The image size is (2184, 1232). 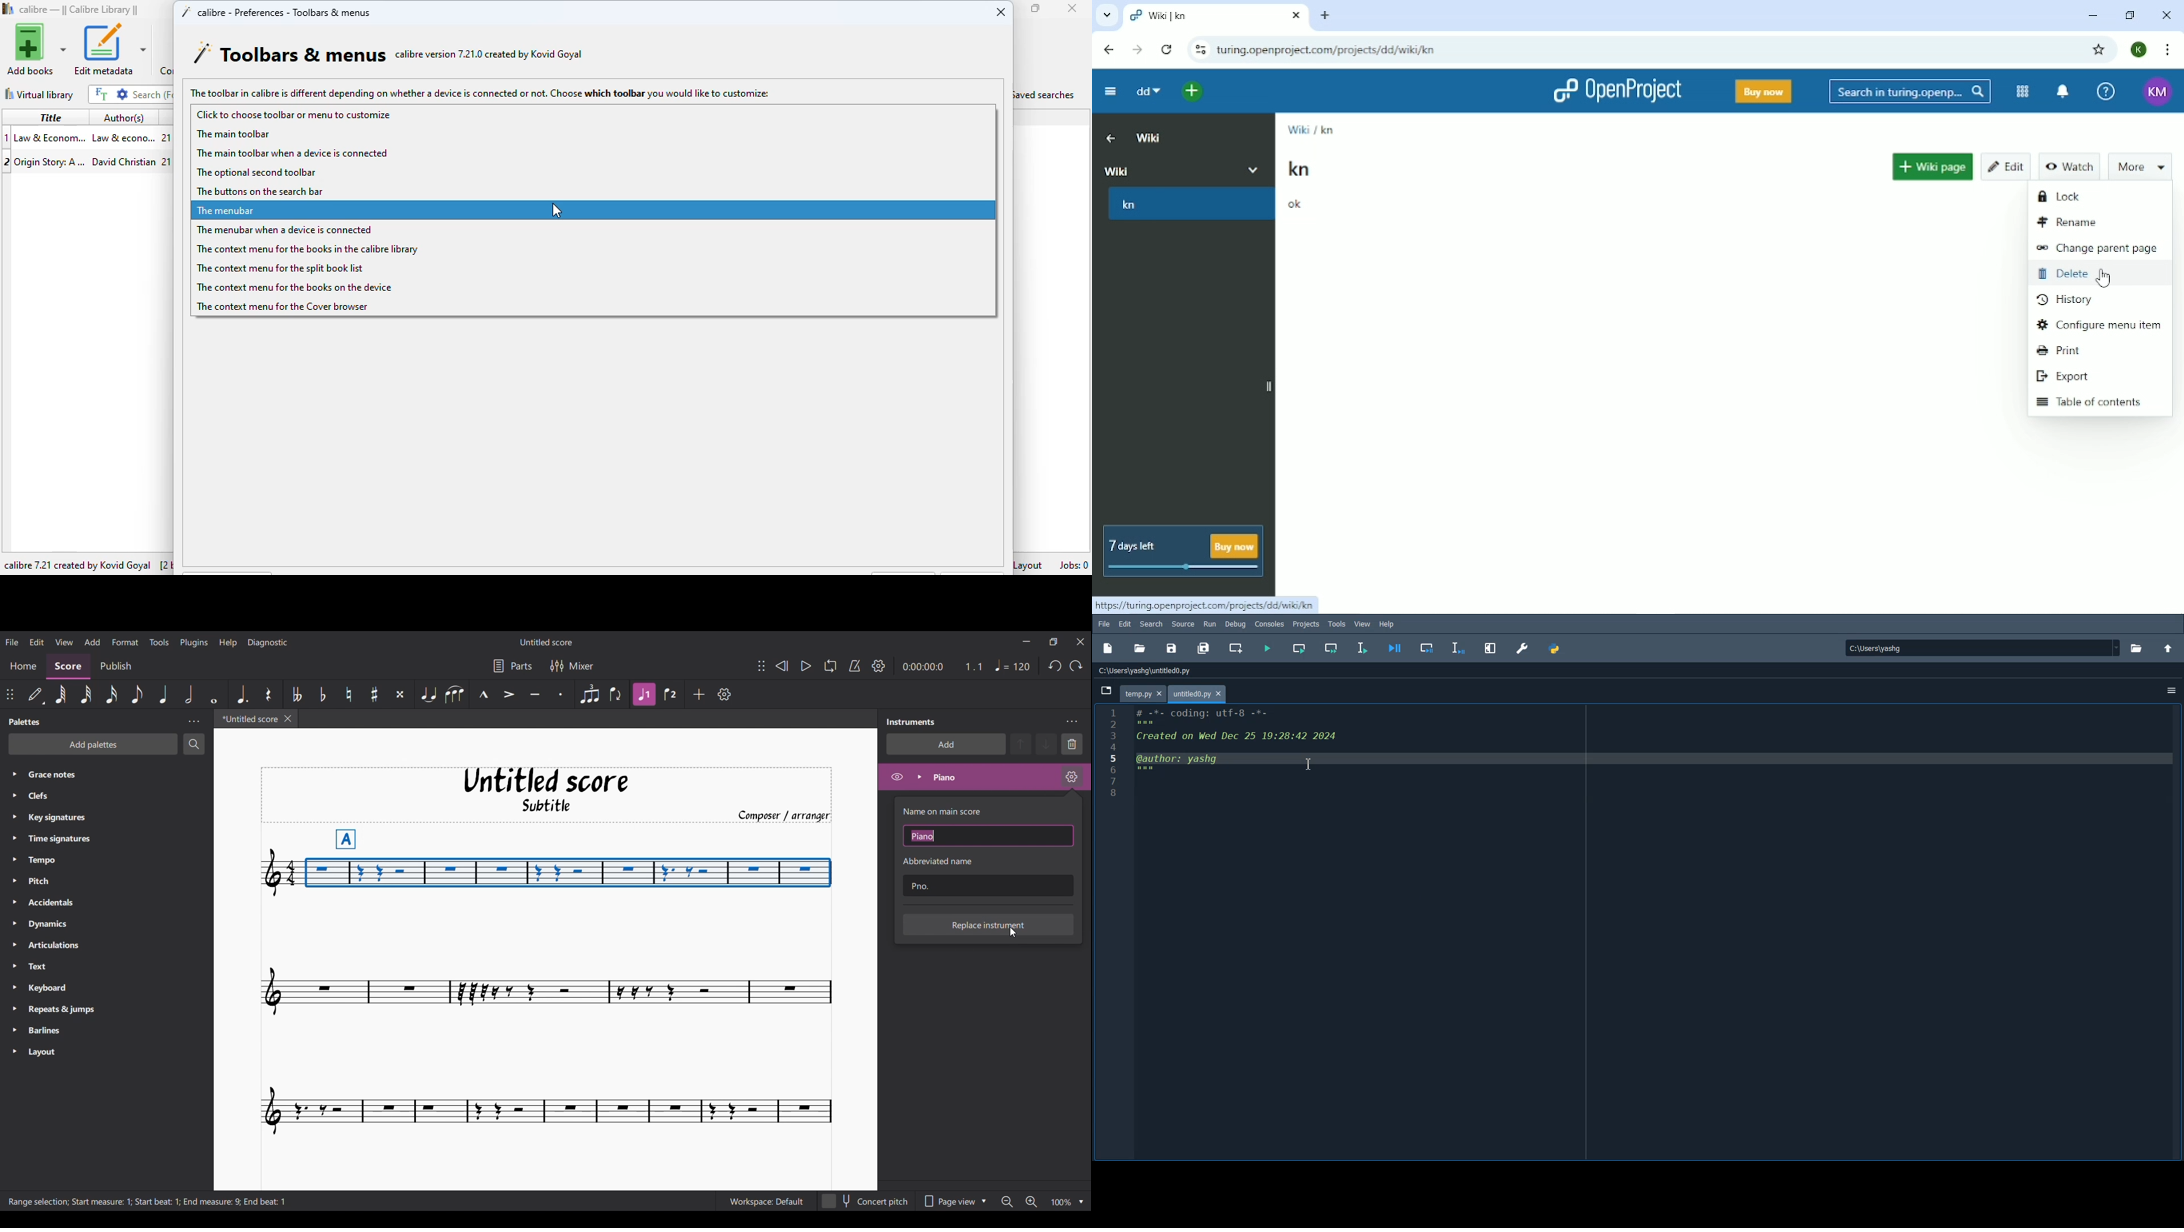 What do you see at coordinates (78, 566) in the screenshot?
I see `calibre 7.21 created by Kovid Goyal` at bounding box center [78, 566].